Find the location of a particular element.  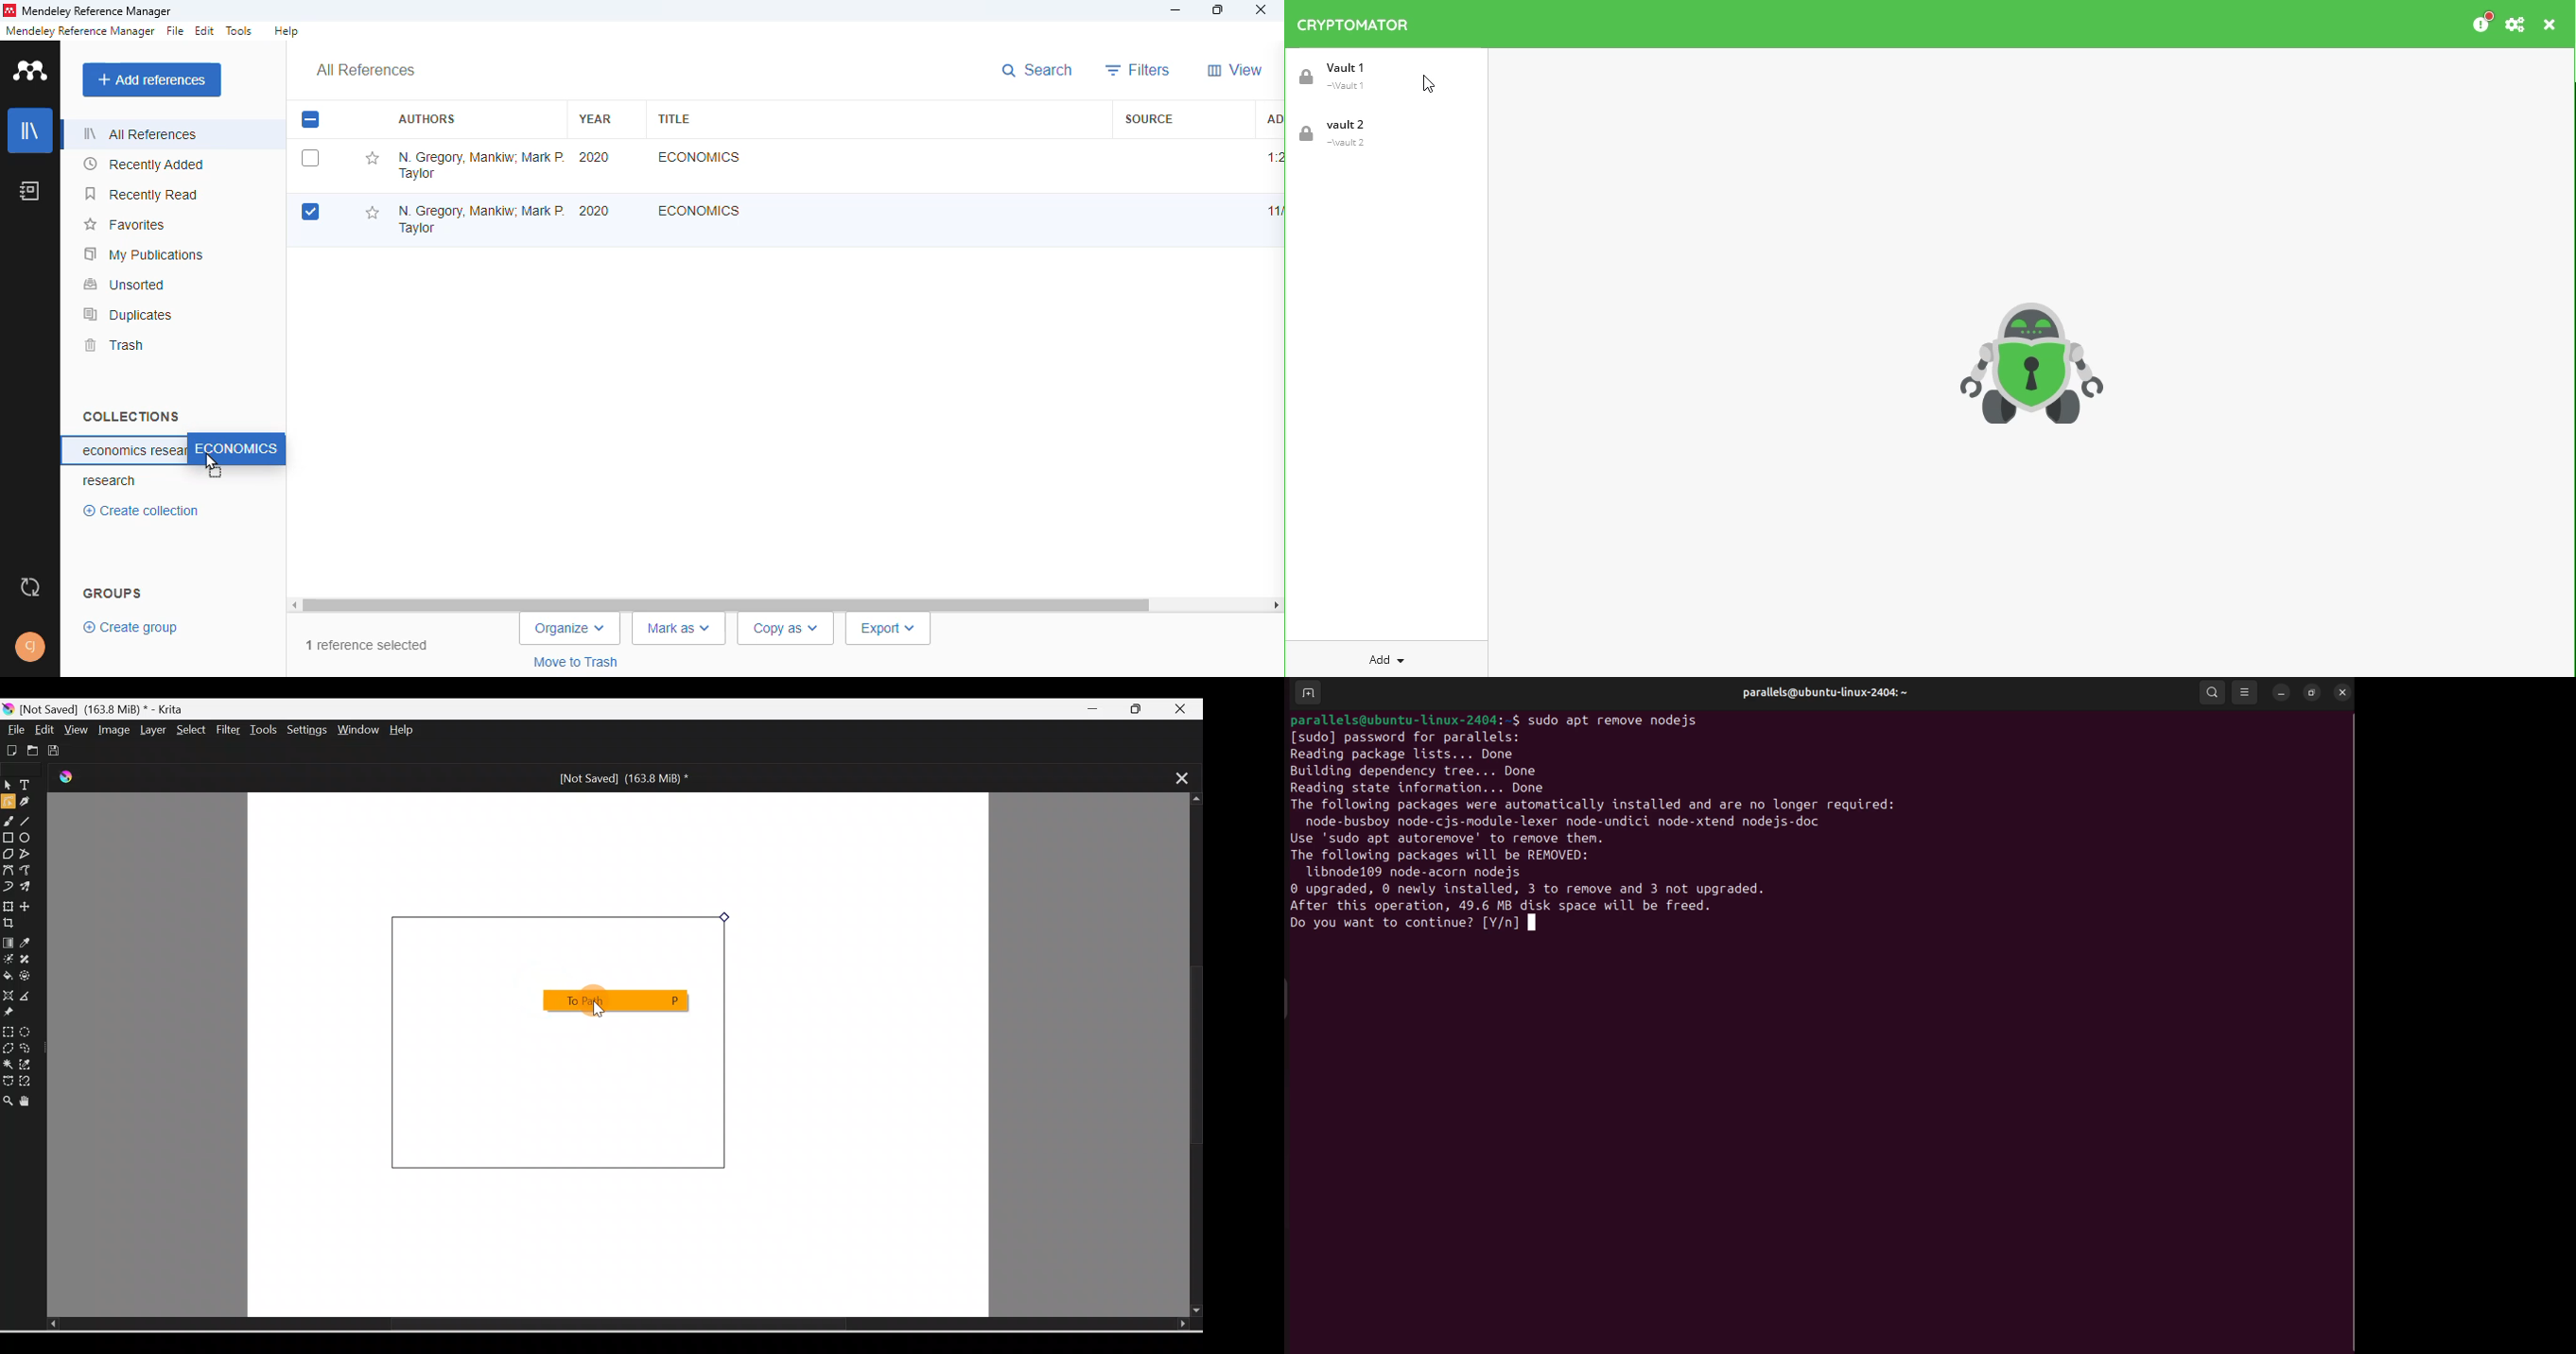

Polygon is located at coordinates (8, 854).